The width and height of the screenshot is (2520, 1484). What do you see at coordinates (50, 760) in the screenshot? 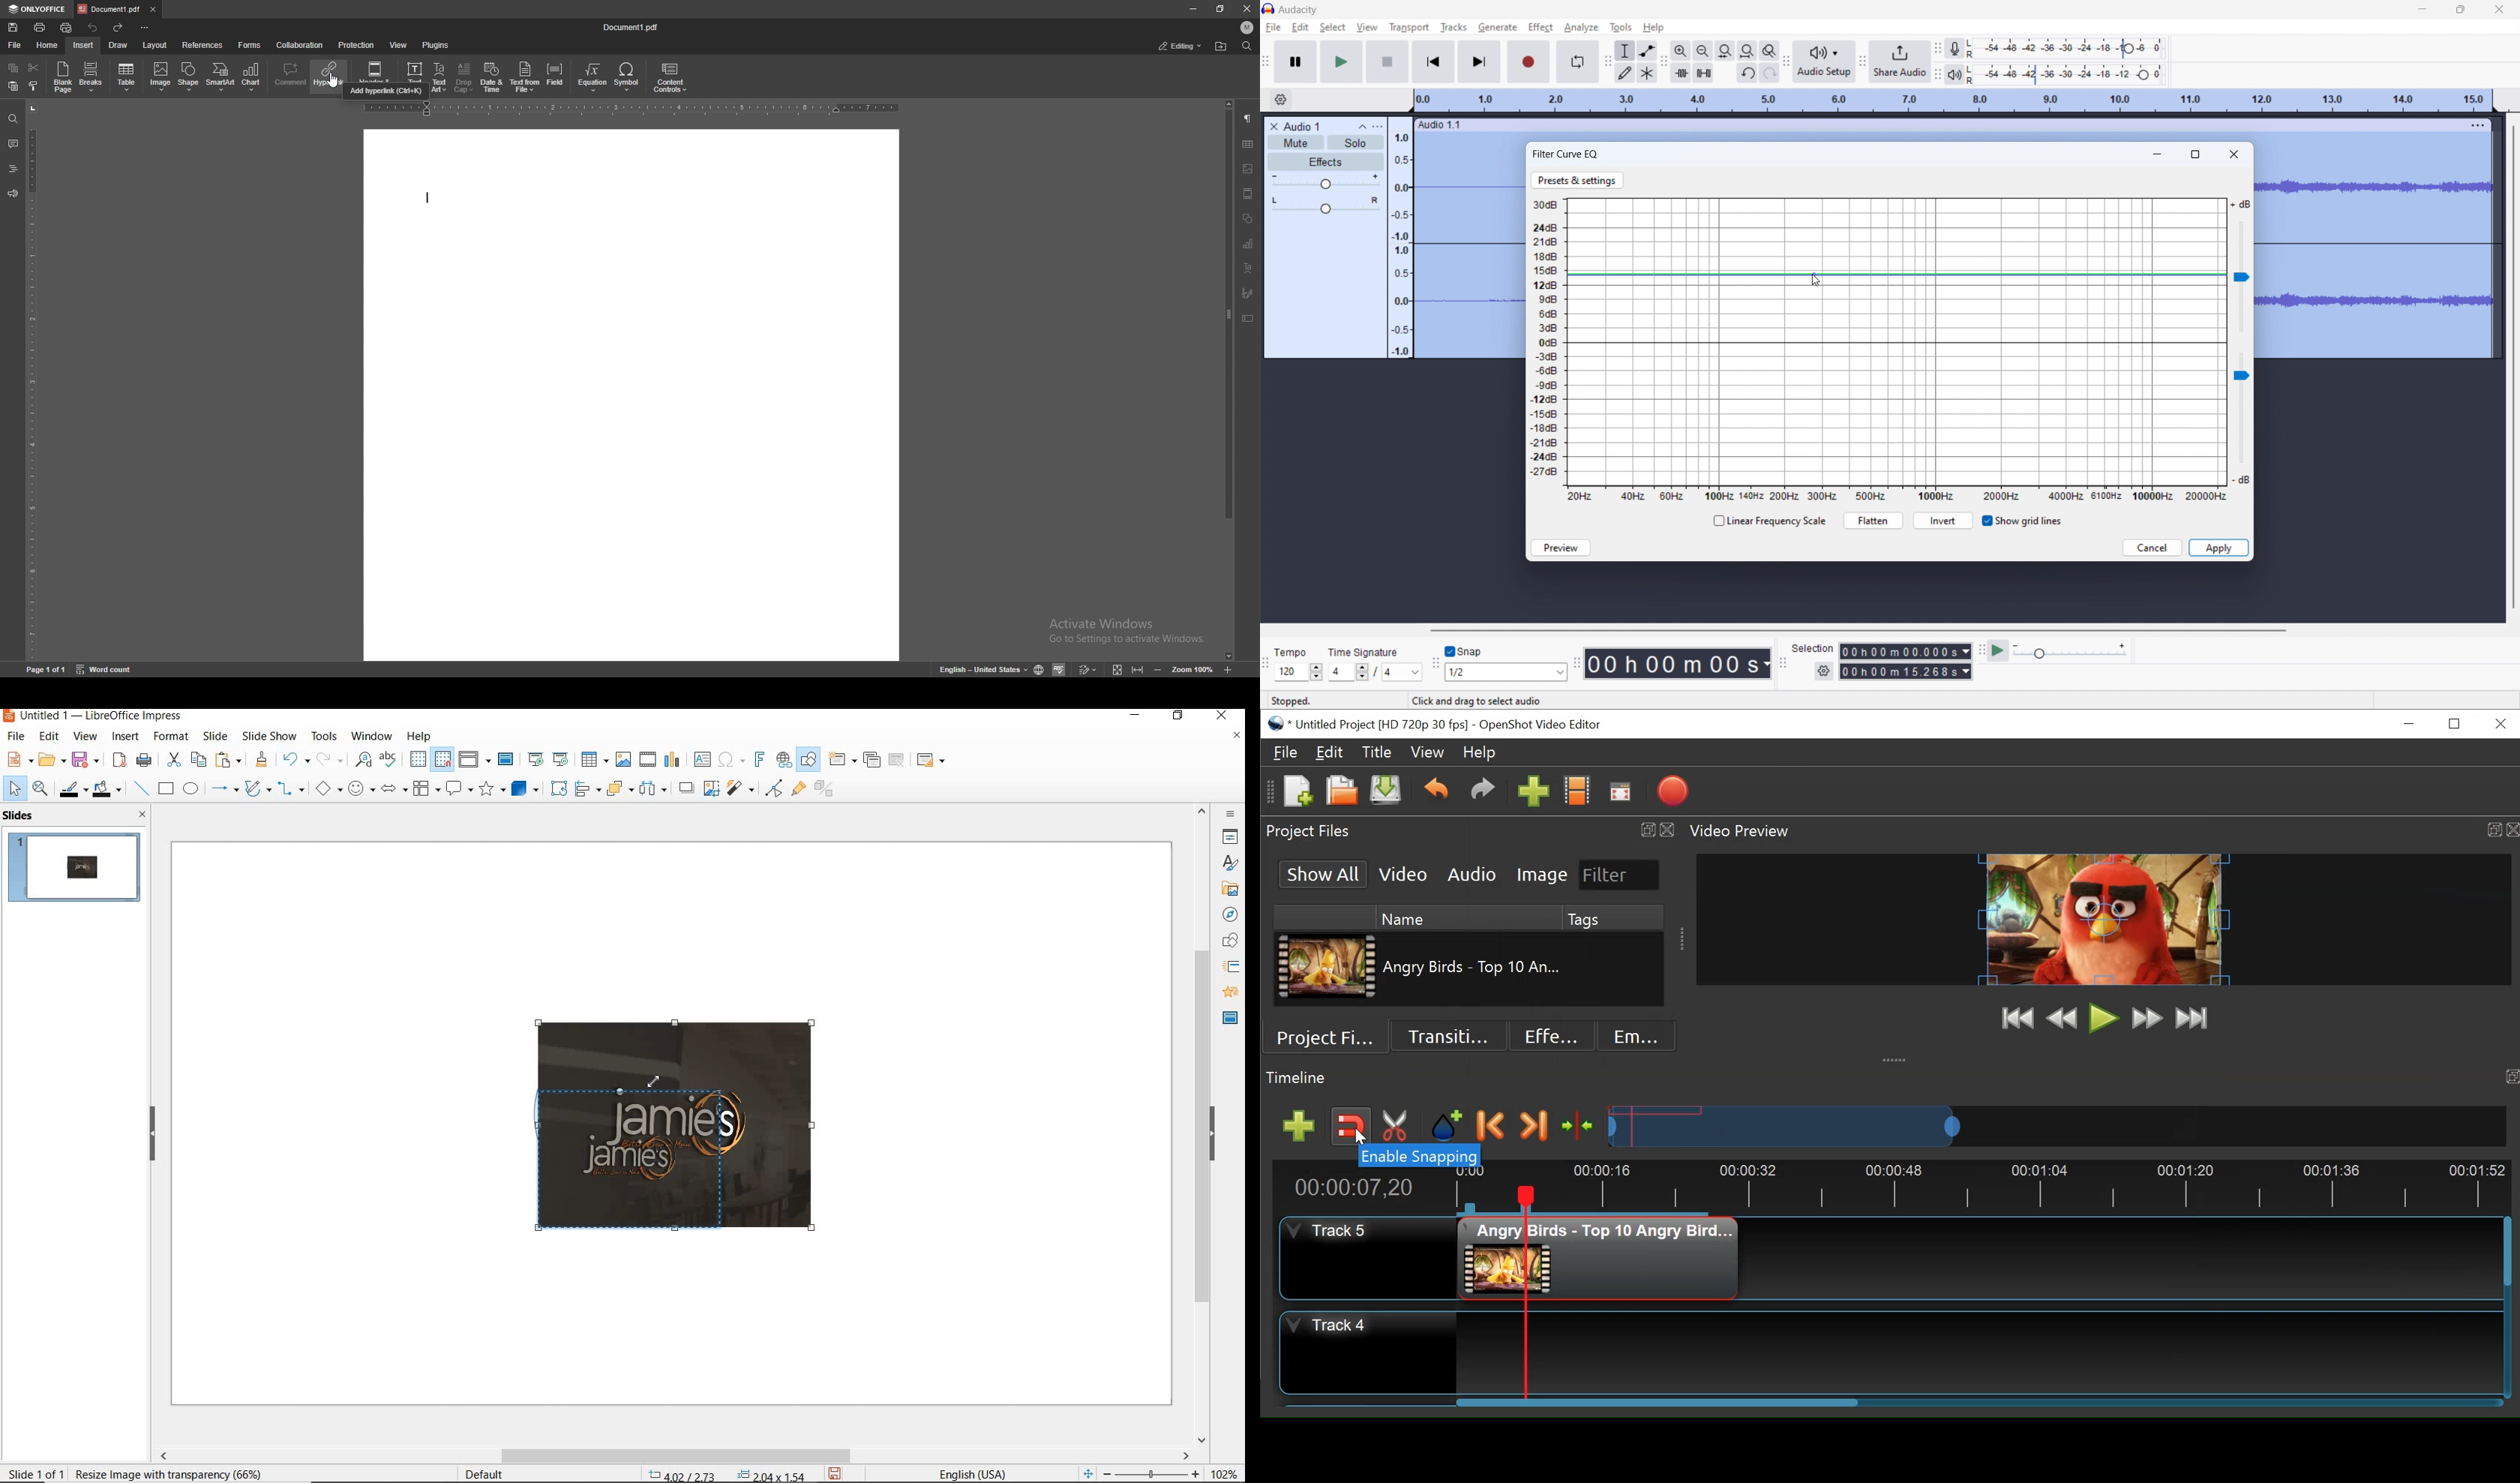
I see `open` at bounding box center [50, 760].